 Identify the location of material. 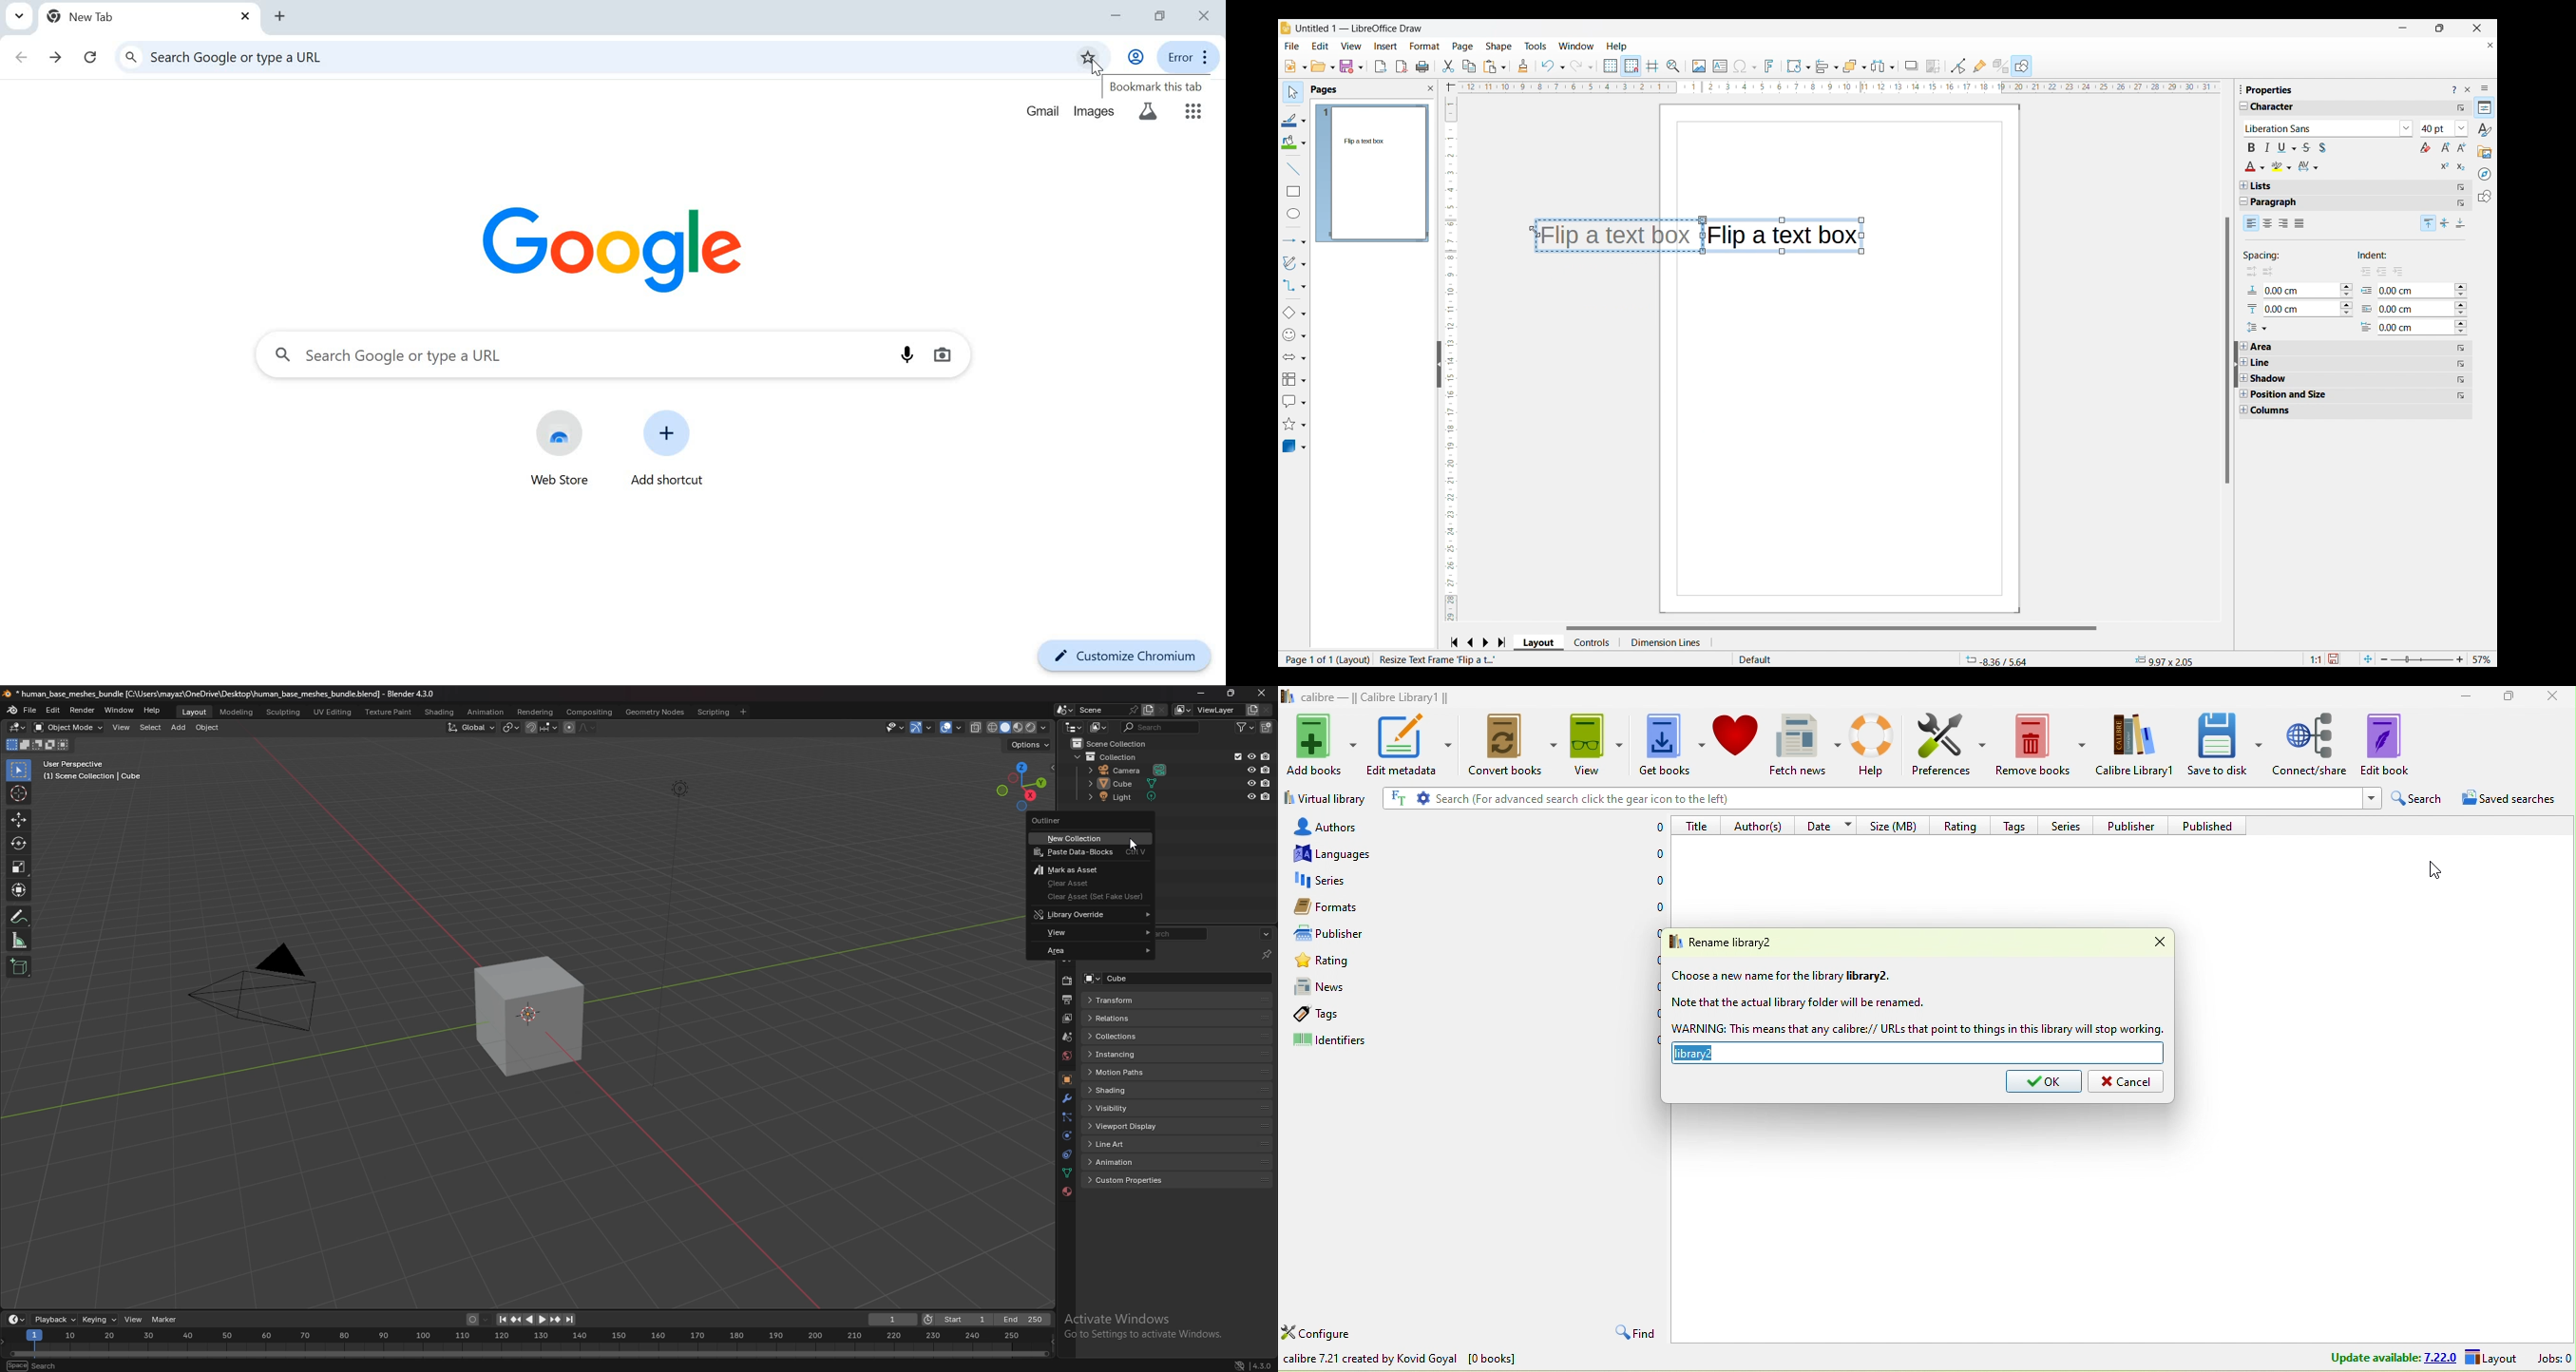
(1068, 1191).